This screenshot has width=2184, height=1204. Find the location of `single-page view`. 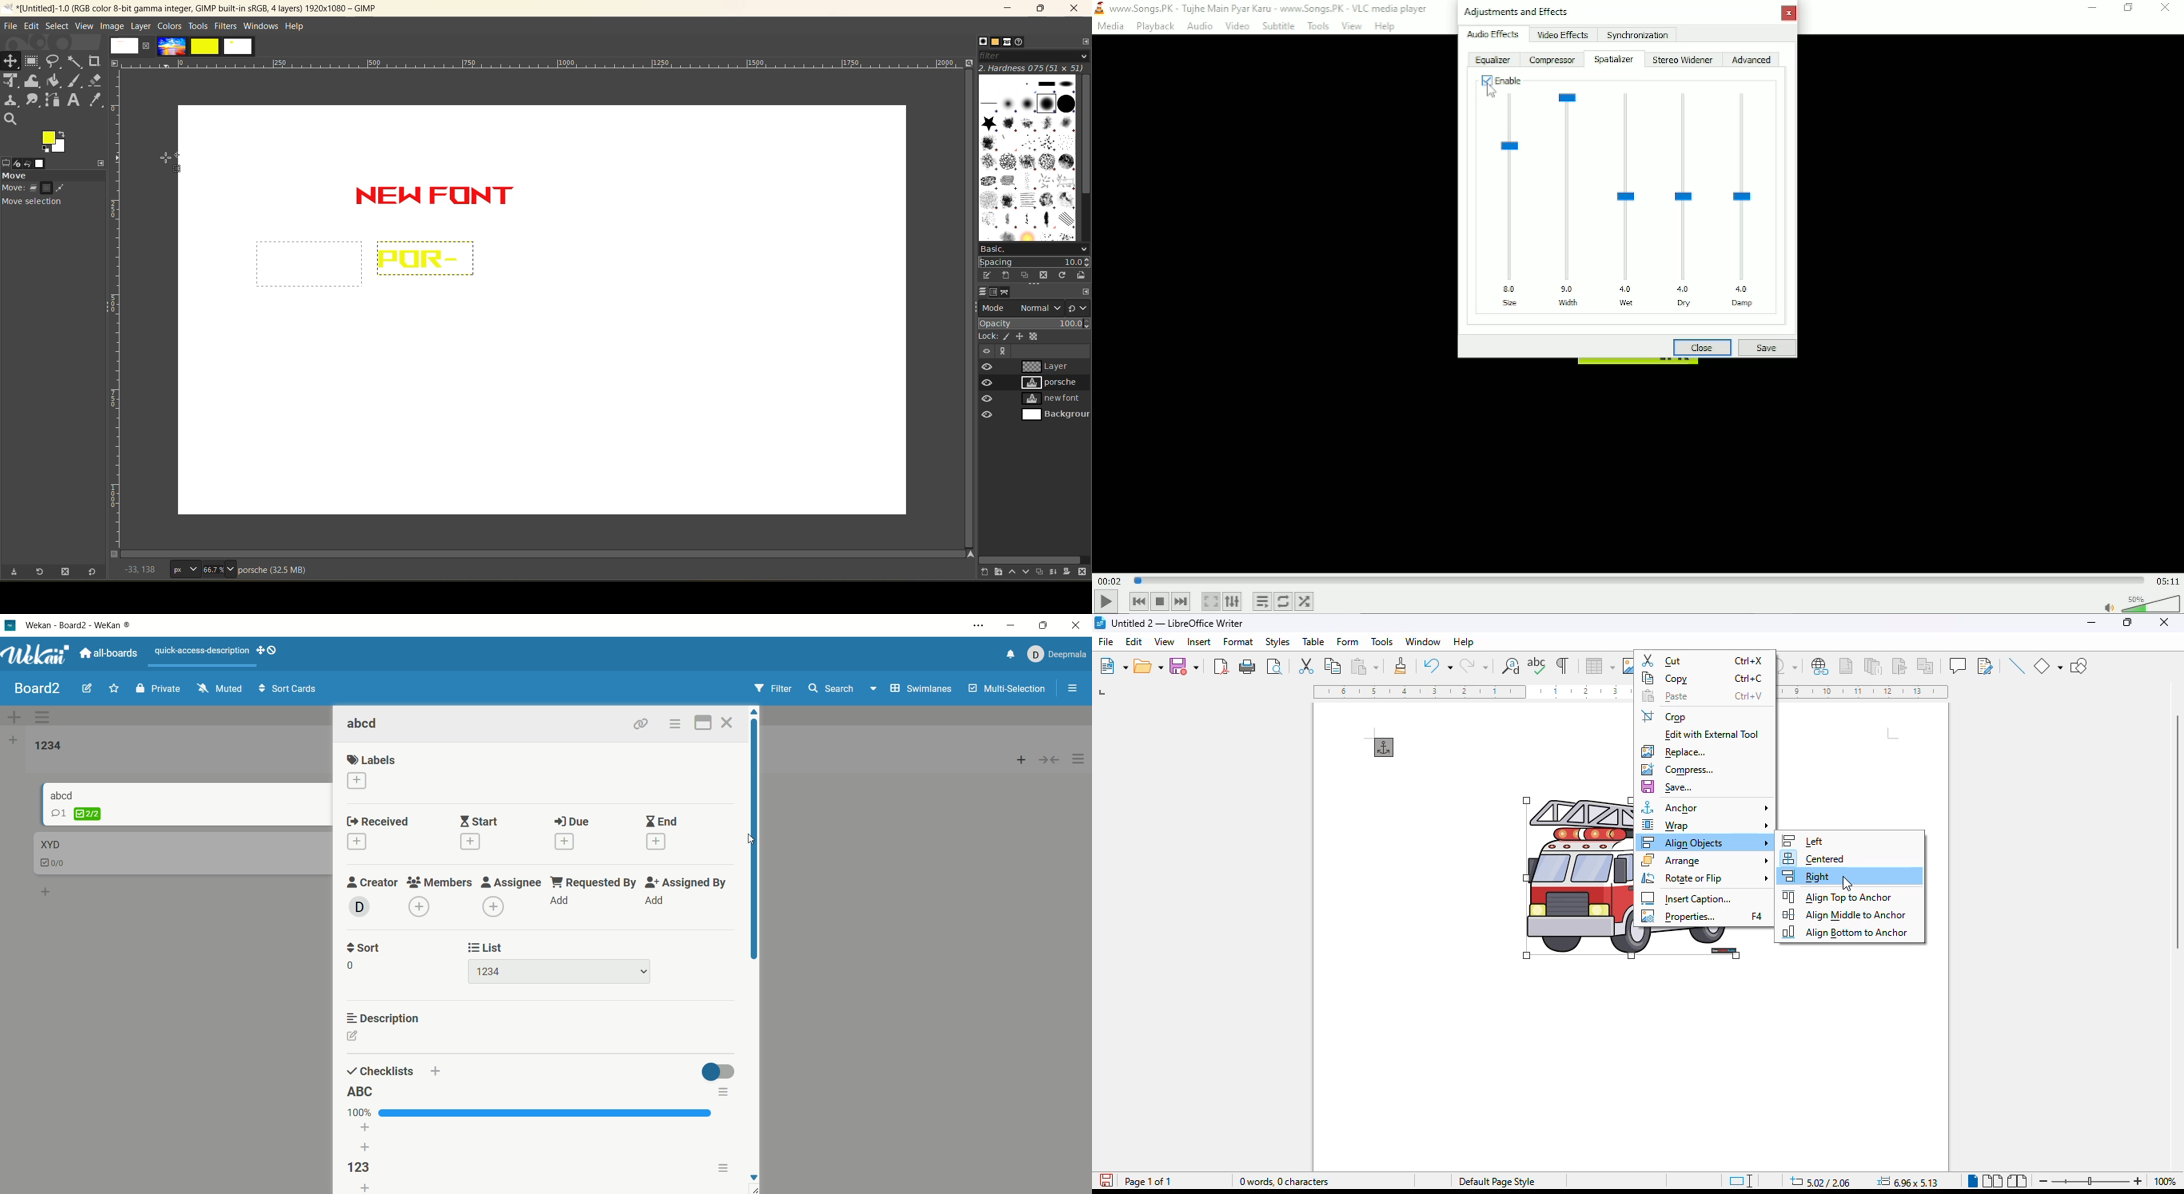

single-page view is located at coordinates (1972, 1182).